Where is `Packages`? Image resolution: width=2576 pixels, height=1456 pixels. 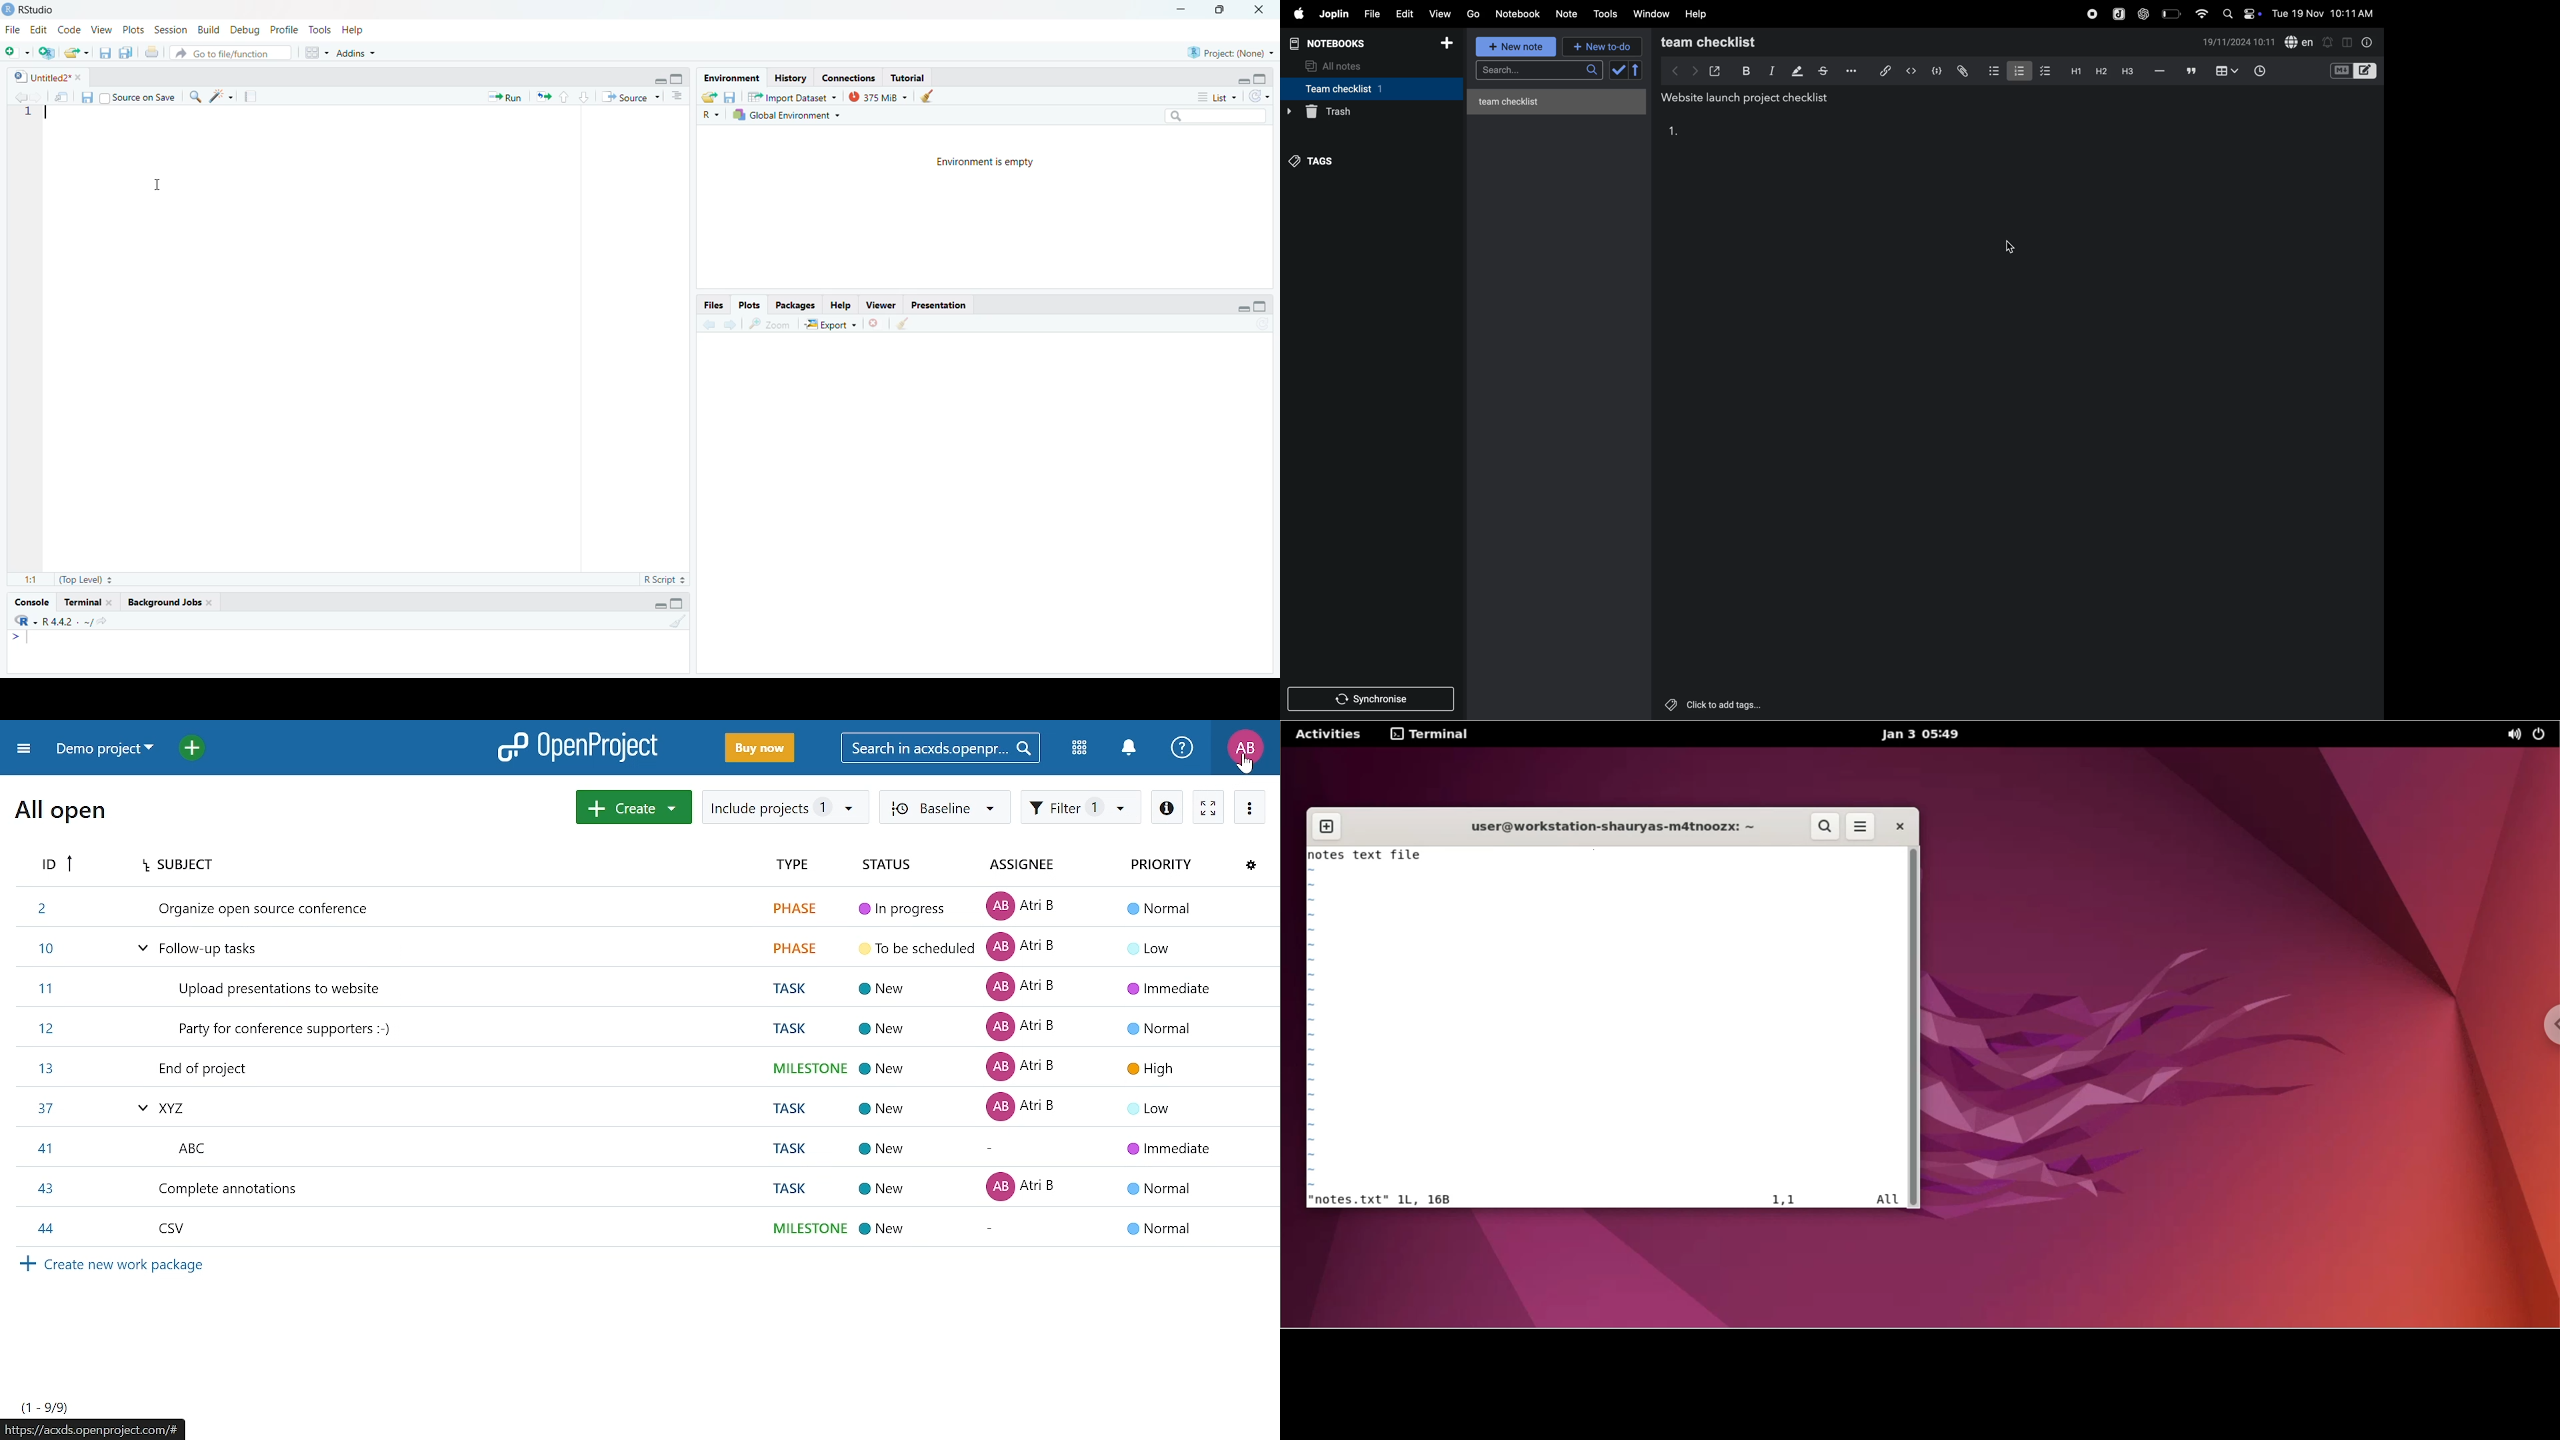 Packages is located at coordinates (795, 303).